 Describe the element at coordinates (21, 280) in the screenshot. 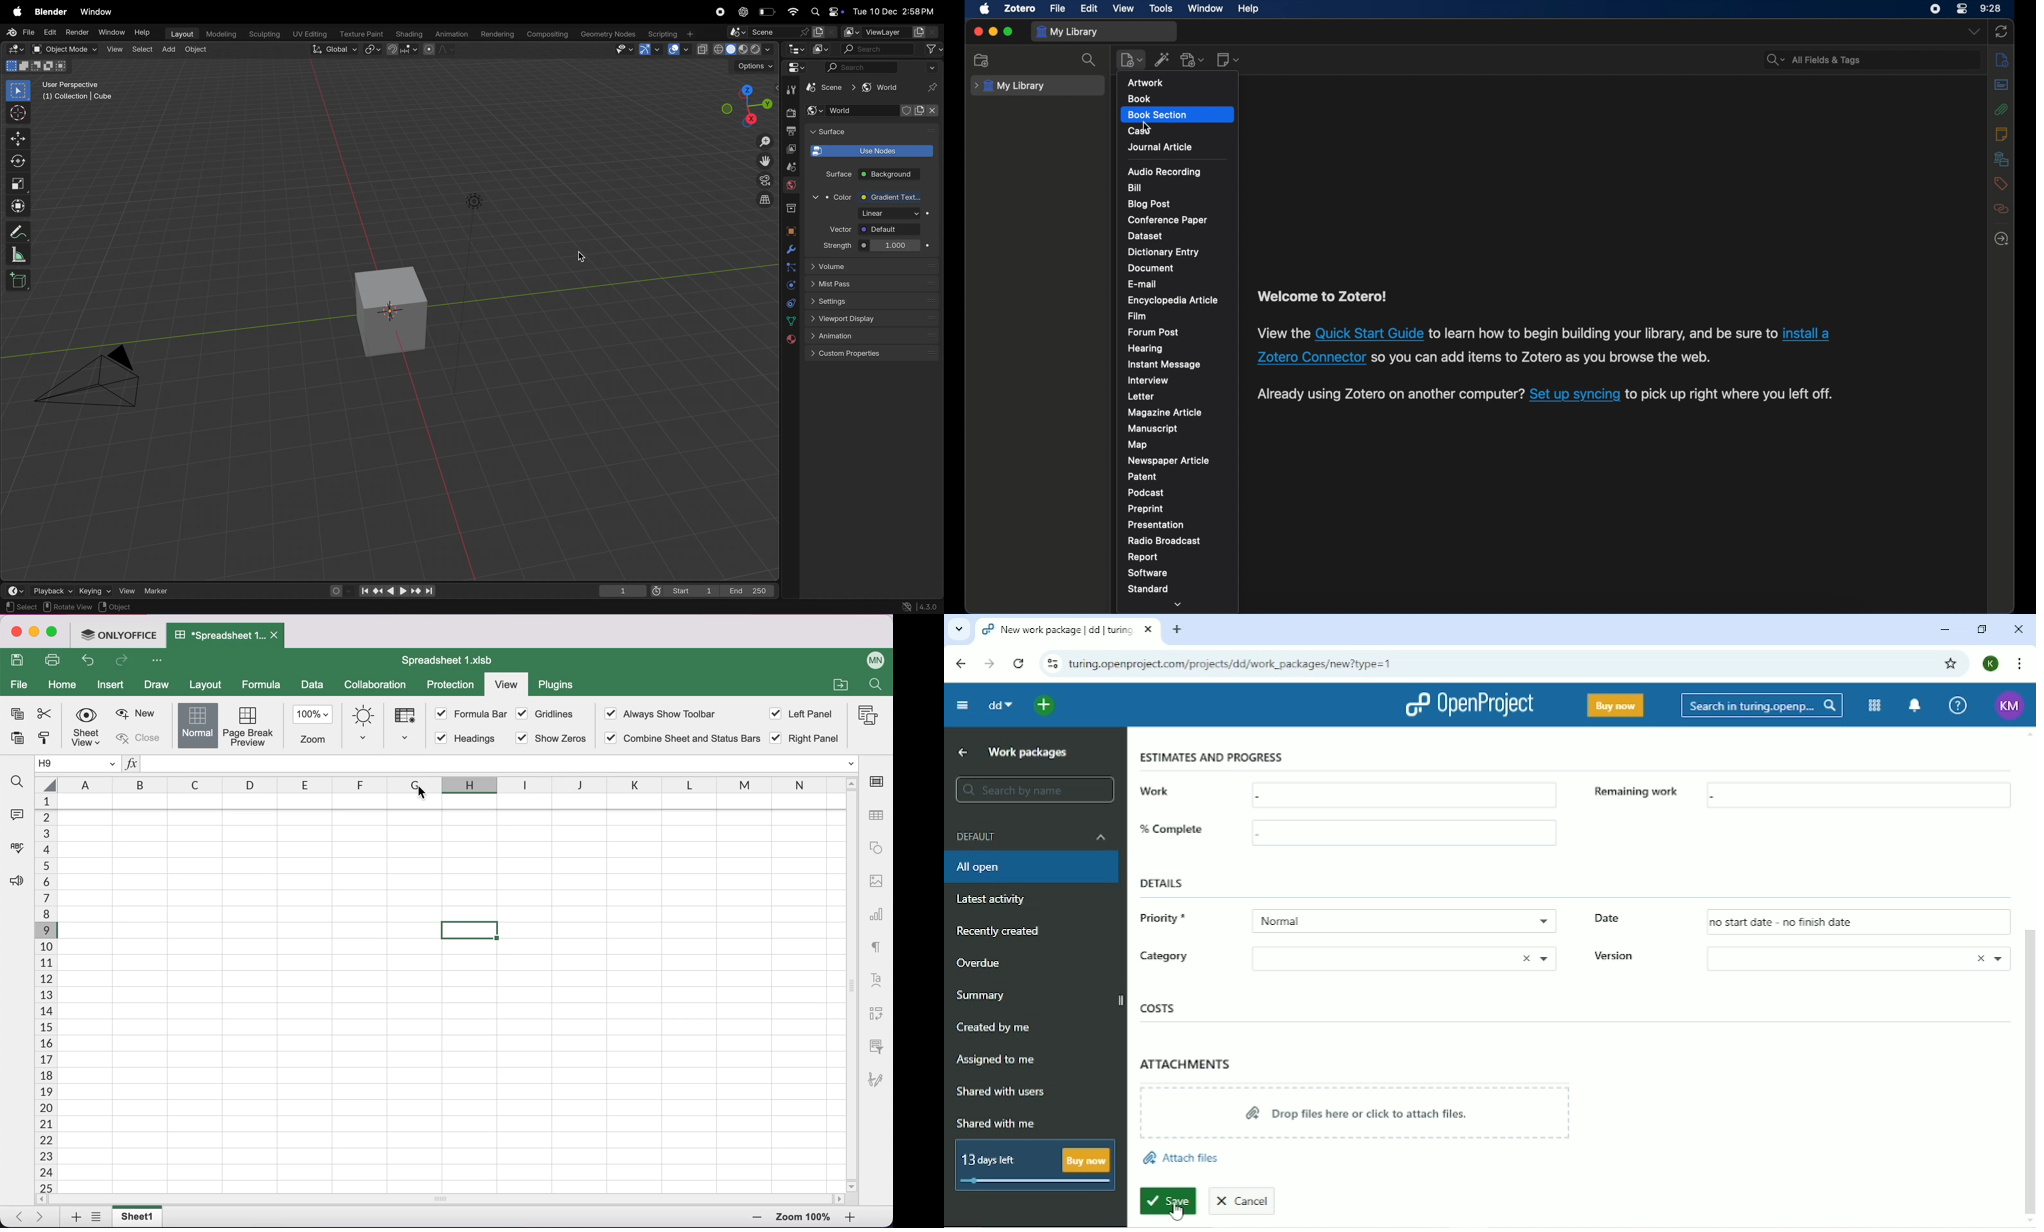

I see `add cube` at that location.